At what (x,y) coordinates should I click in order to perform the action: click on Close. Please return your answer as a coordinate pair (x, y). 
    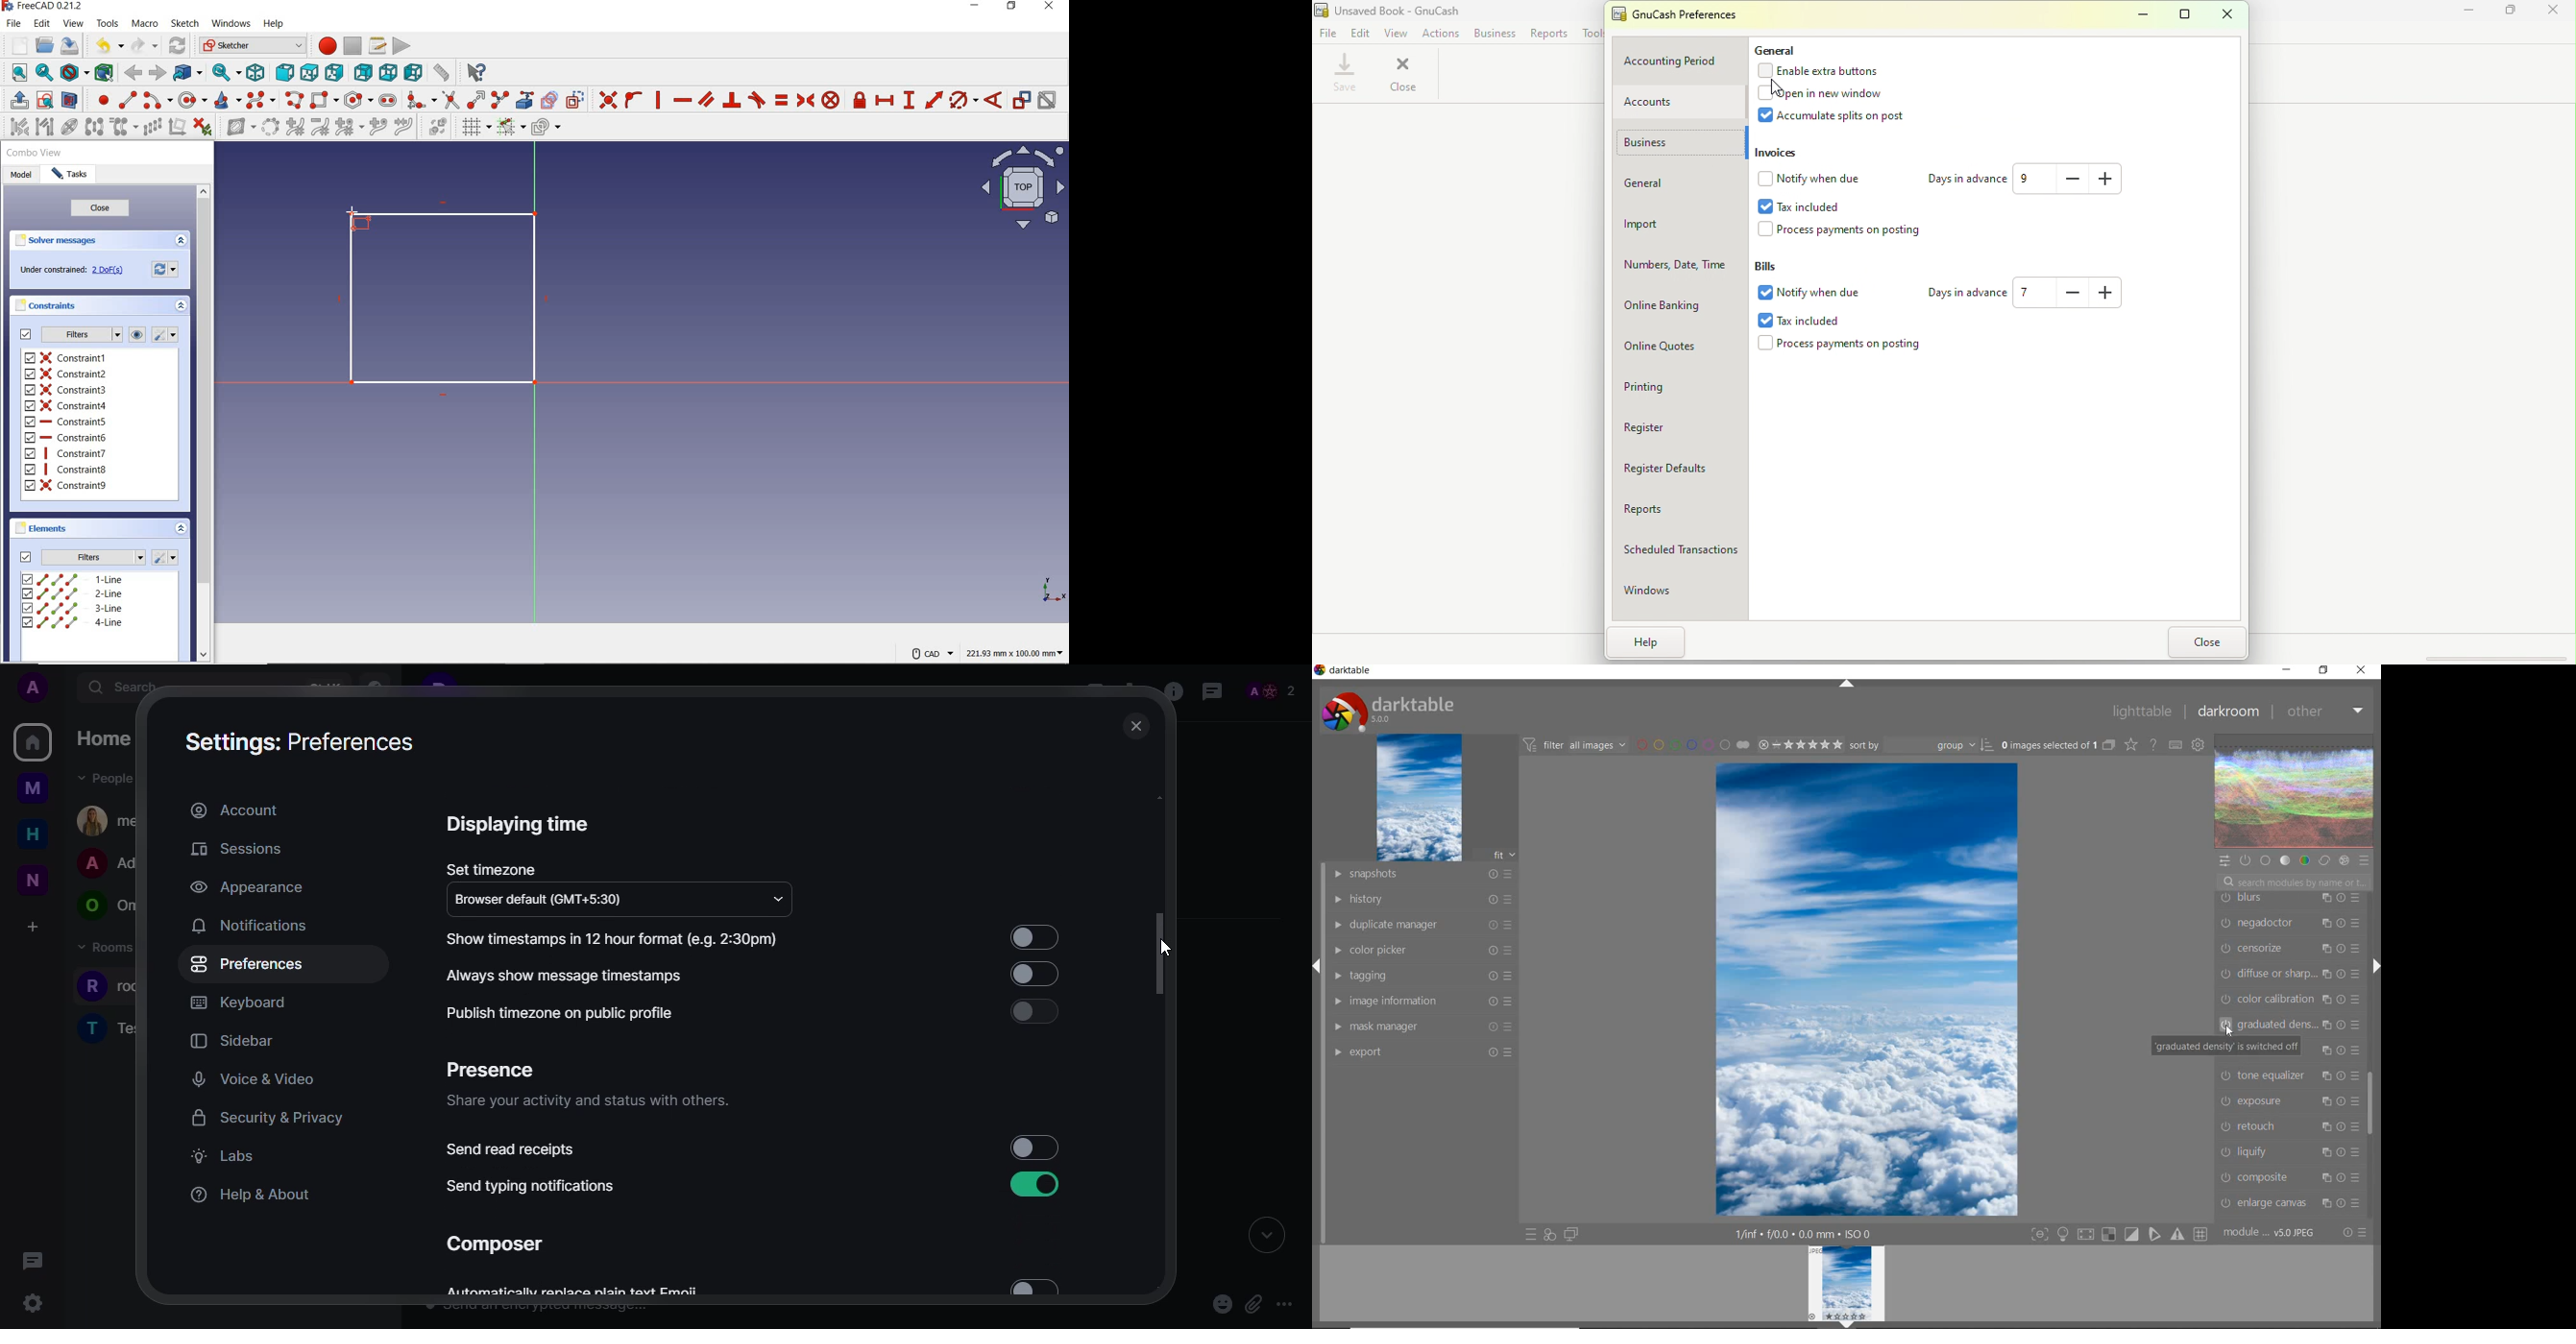
    Looking at the image, I should click on (2201, 648).